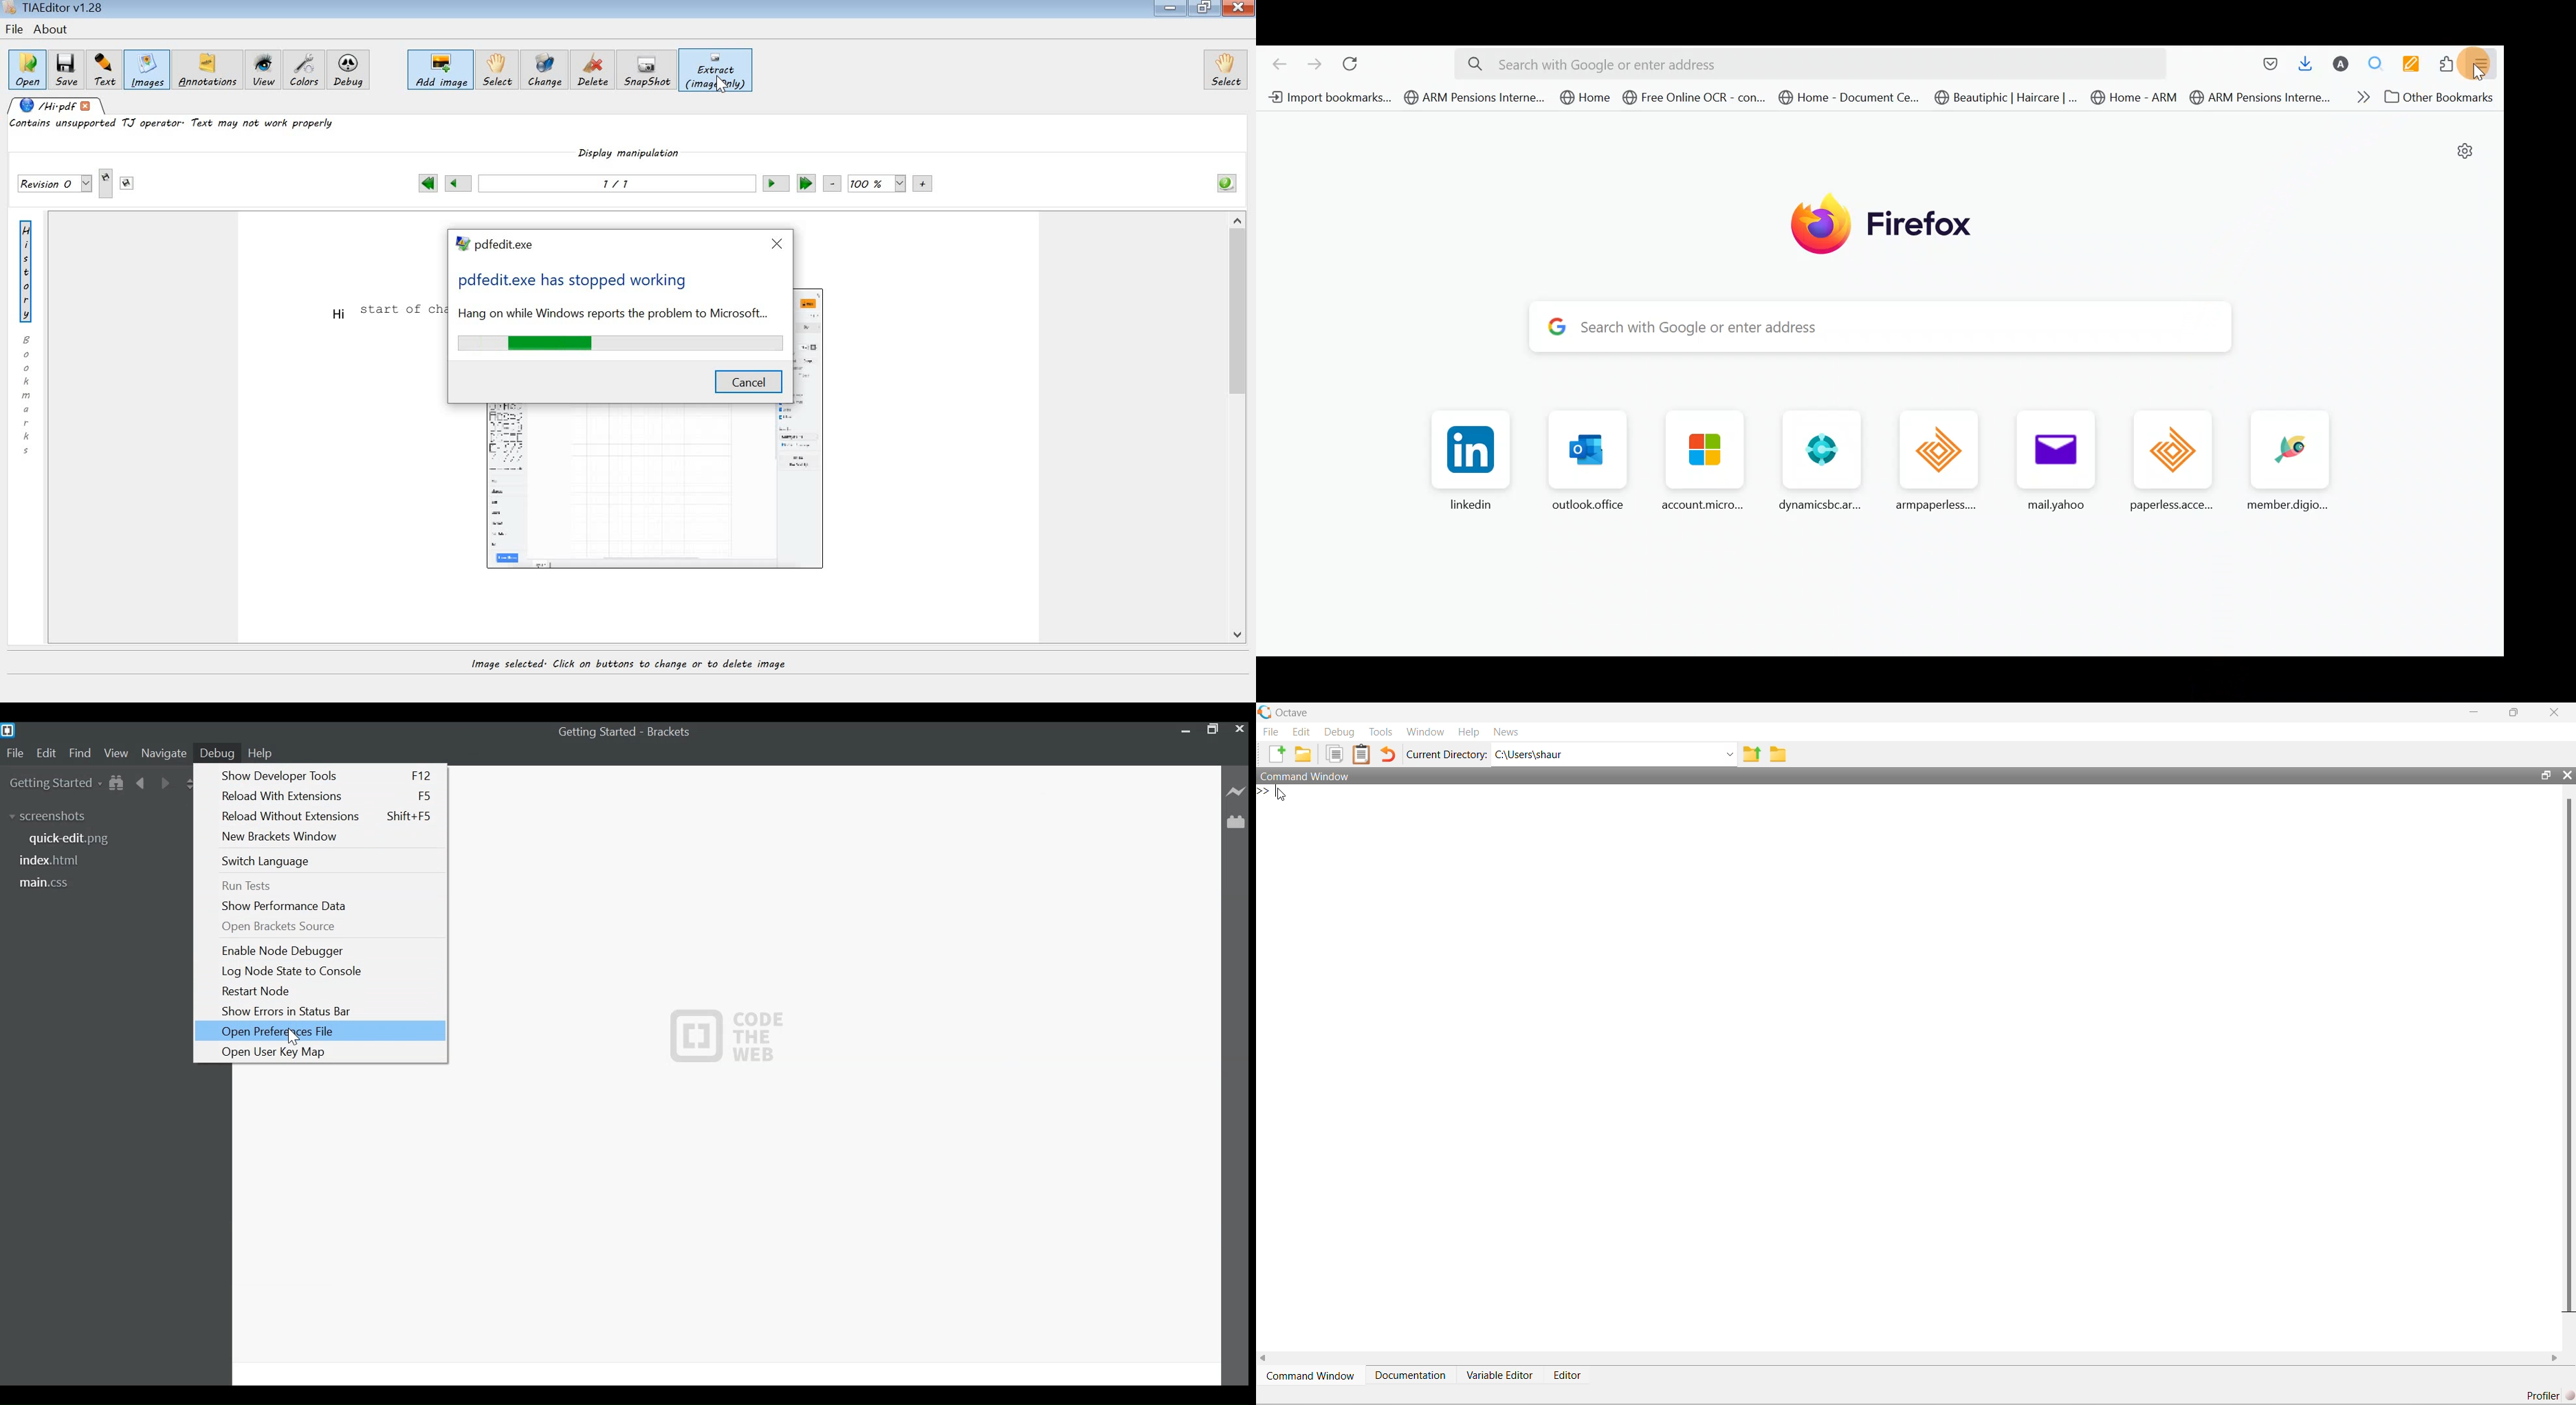 The image size is (2576, 1428). Describe the element at coordinates (1236, 822) in the screenshot. I see `Manage Extensions` at that location.